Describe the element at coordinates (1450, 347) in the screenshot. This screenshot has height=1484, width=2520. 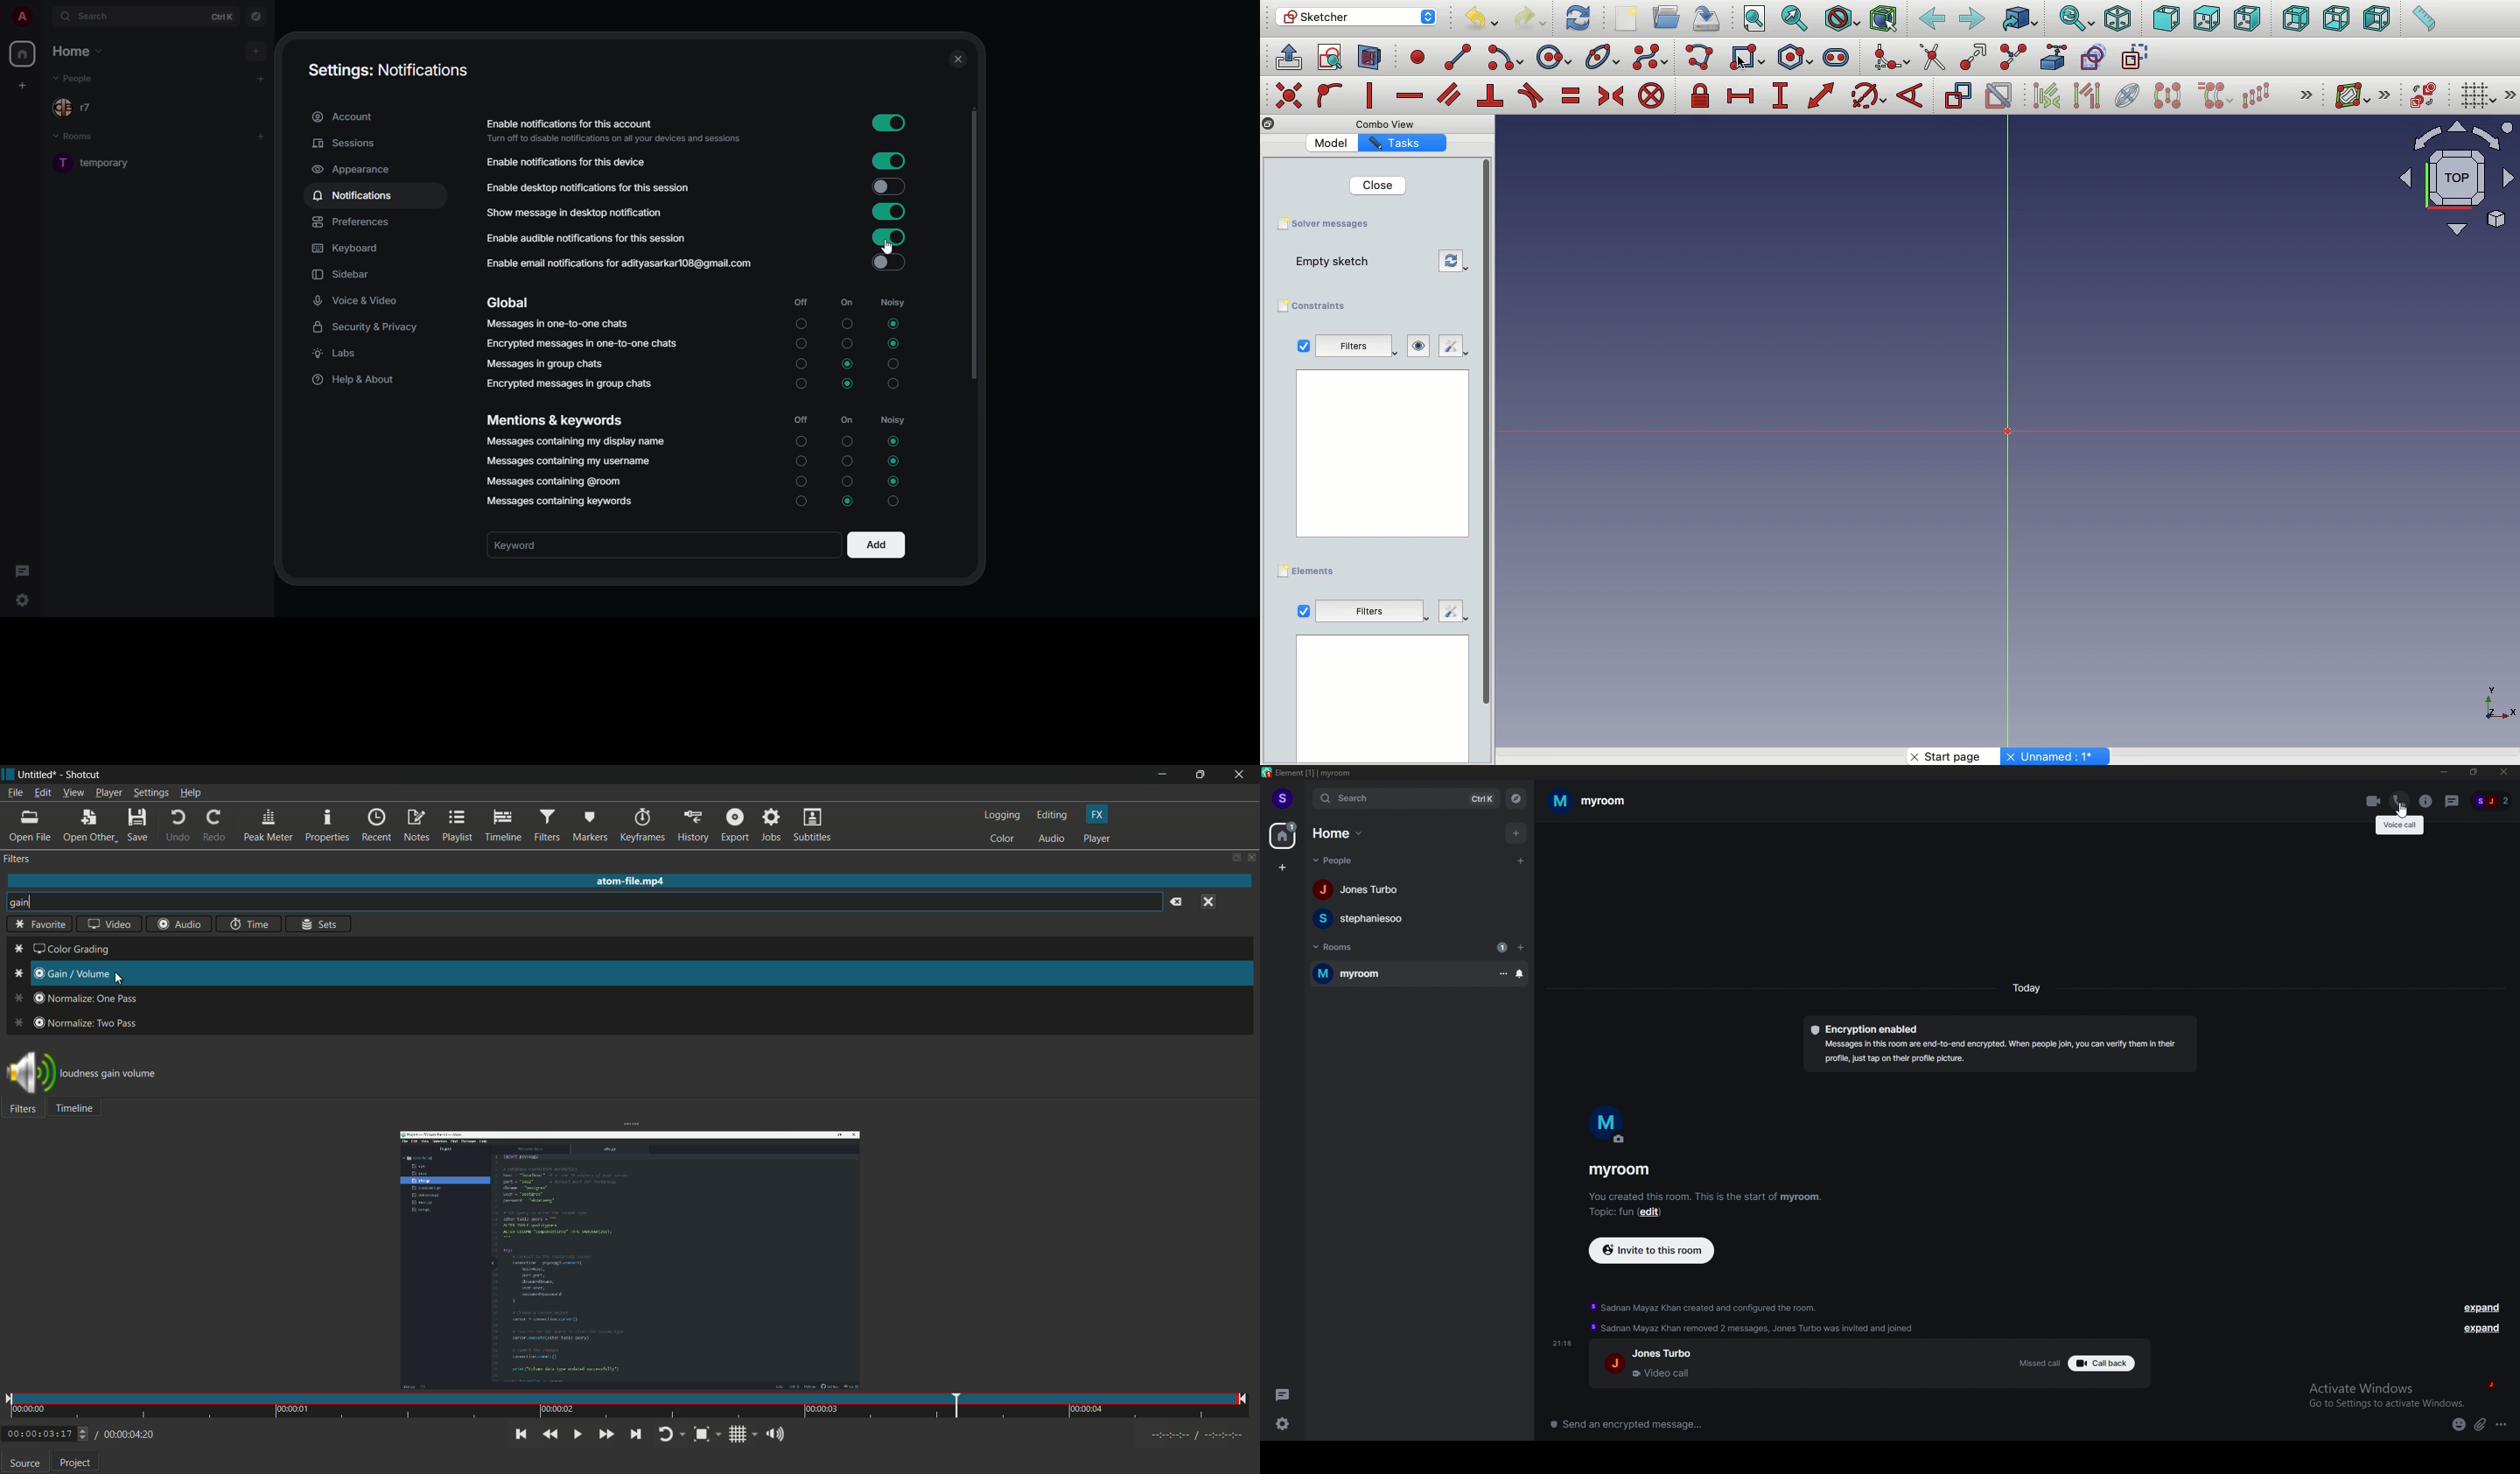
I see `edit` at that location.